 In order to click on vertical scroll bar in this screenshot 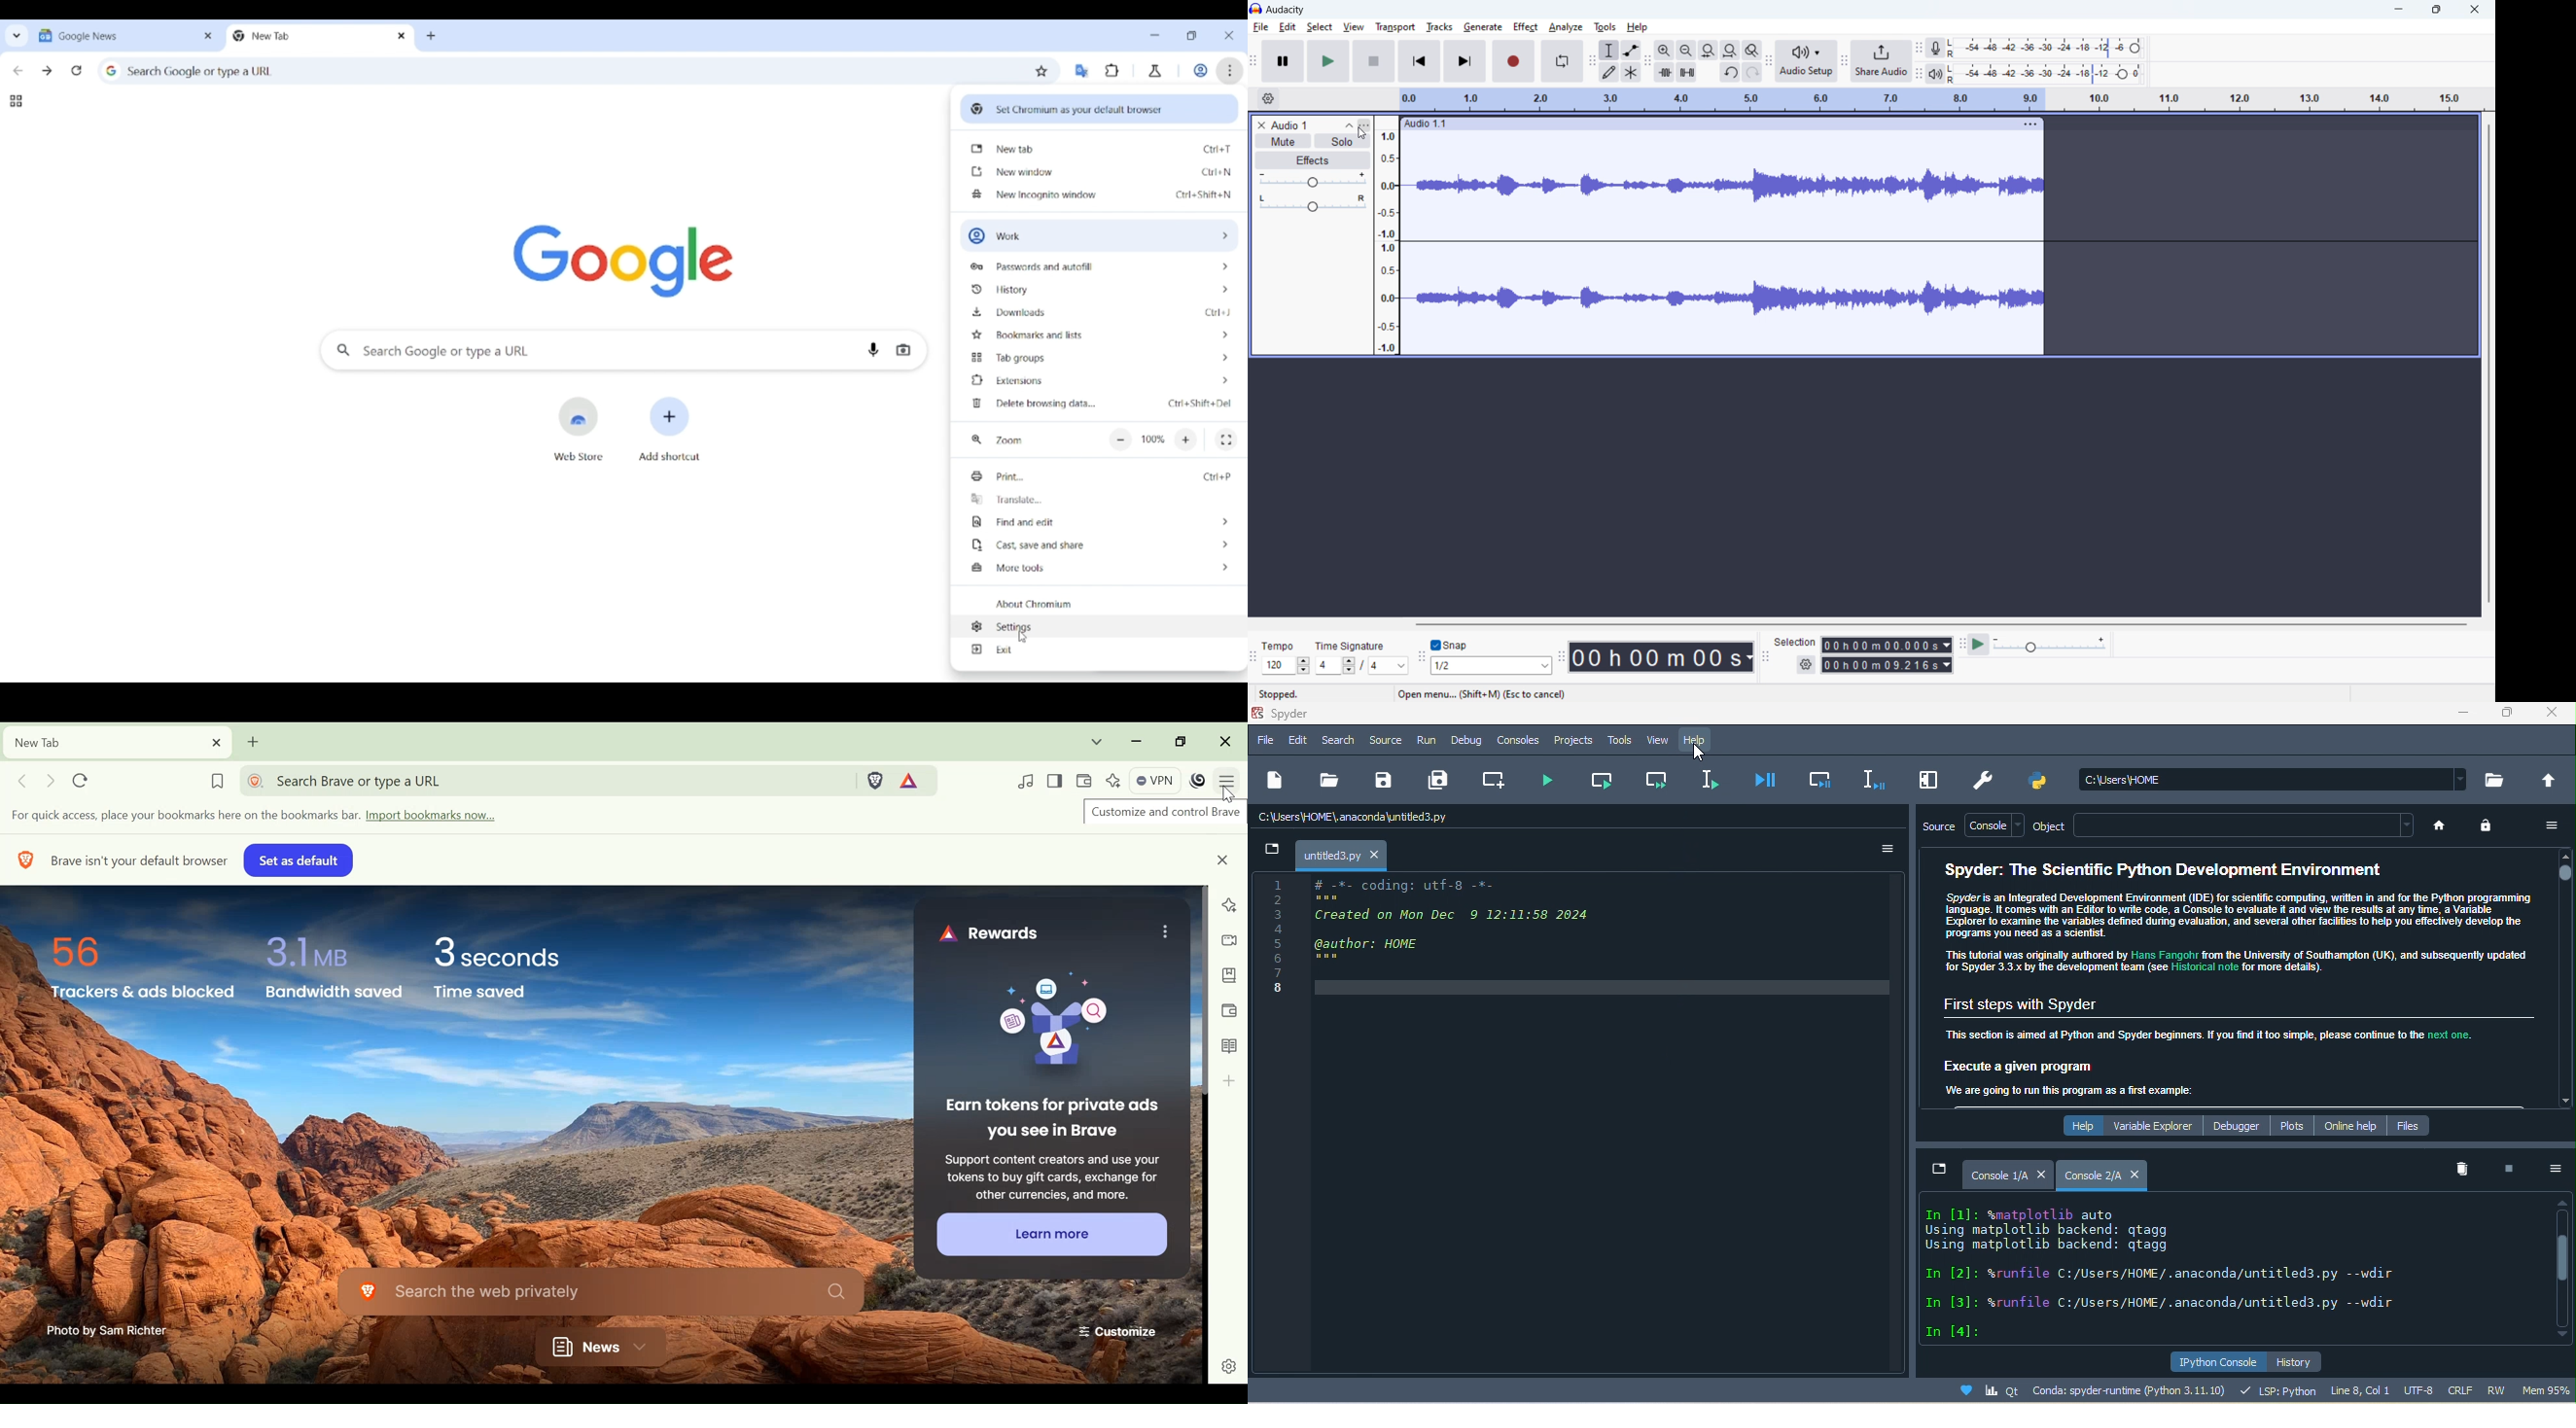, I will do `click(2564, 1268)`.